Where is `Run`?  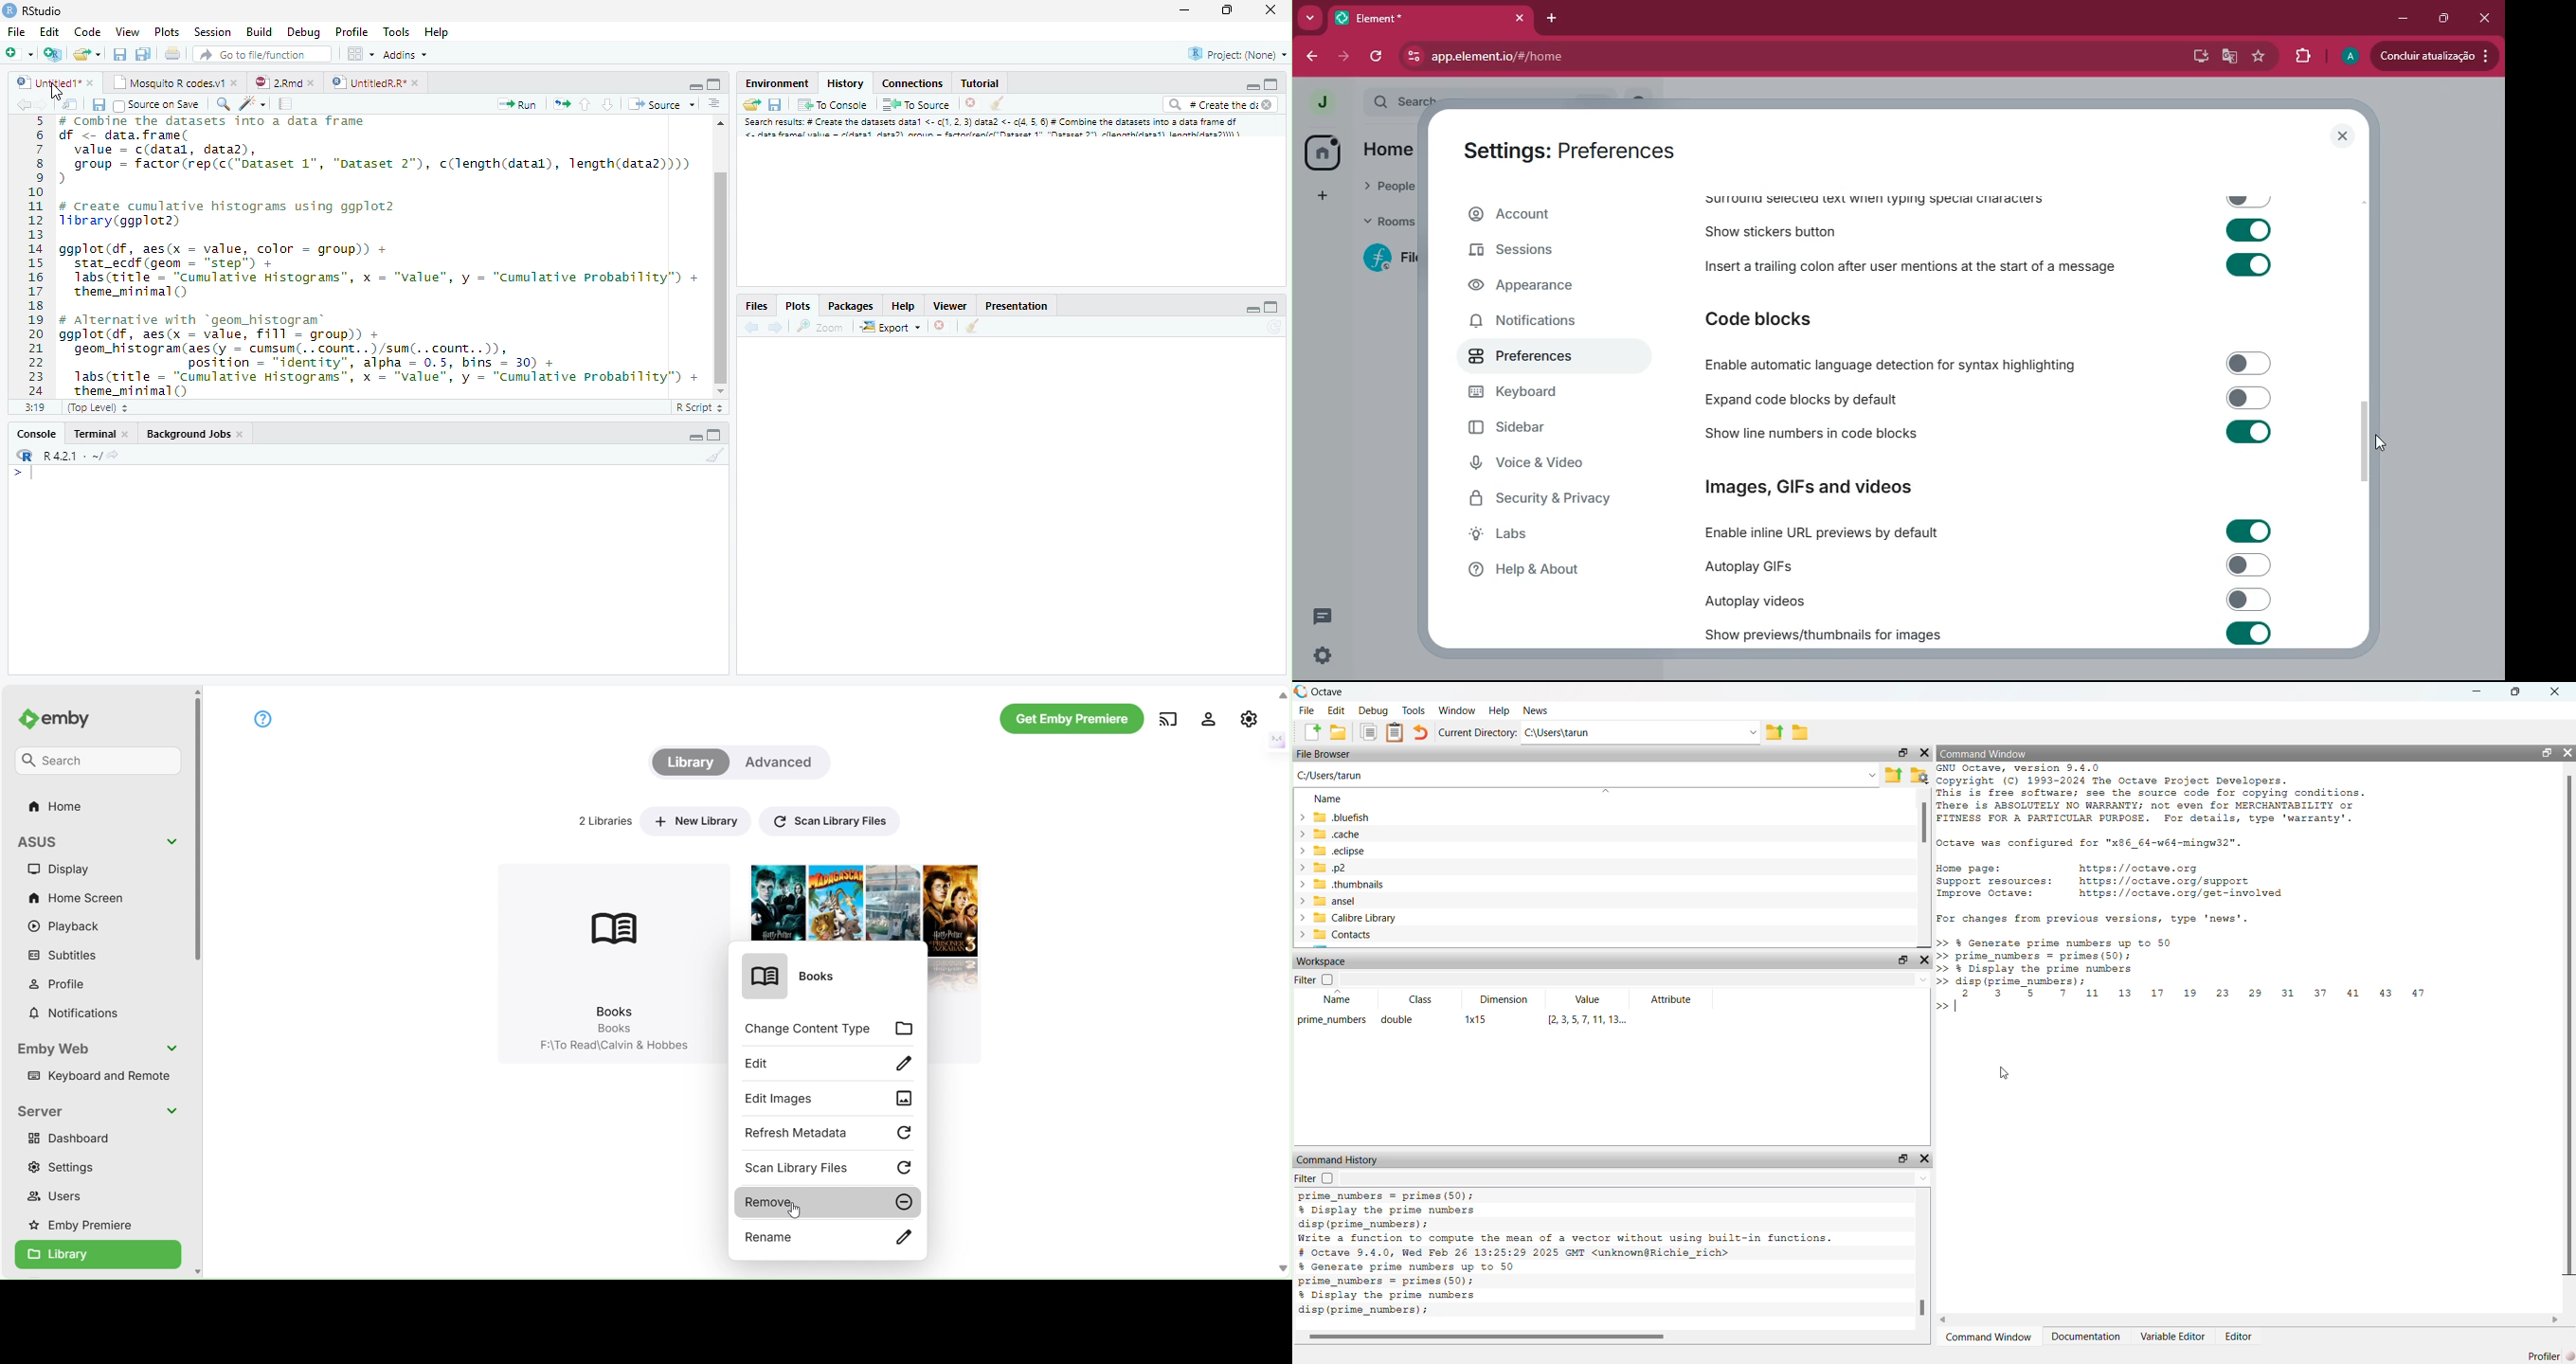 Run is located at coordinates (517, 104).